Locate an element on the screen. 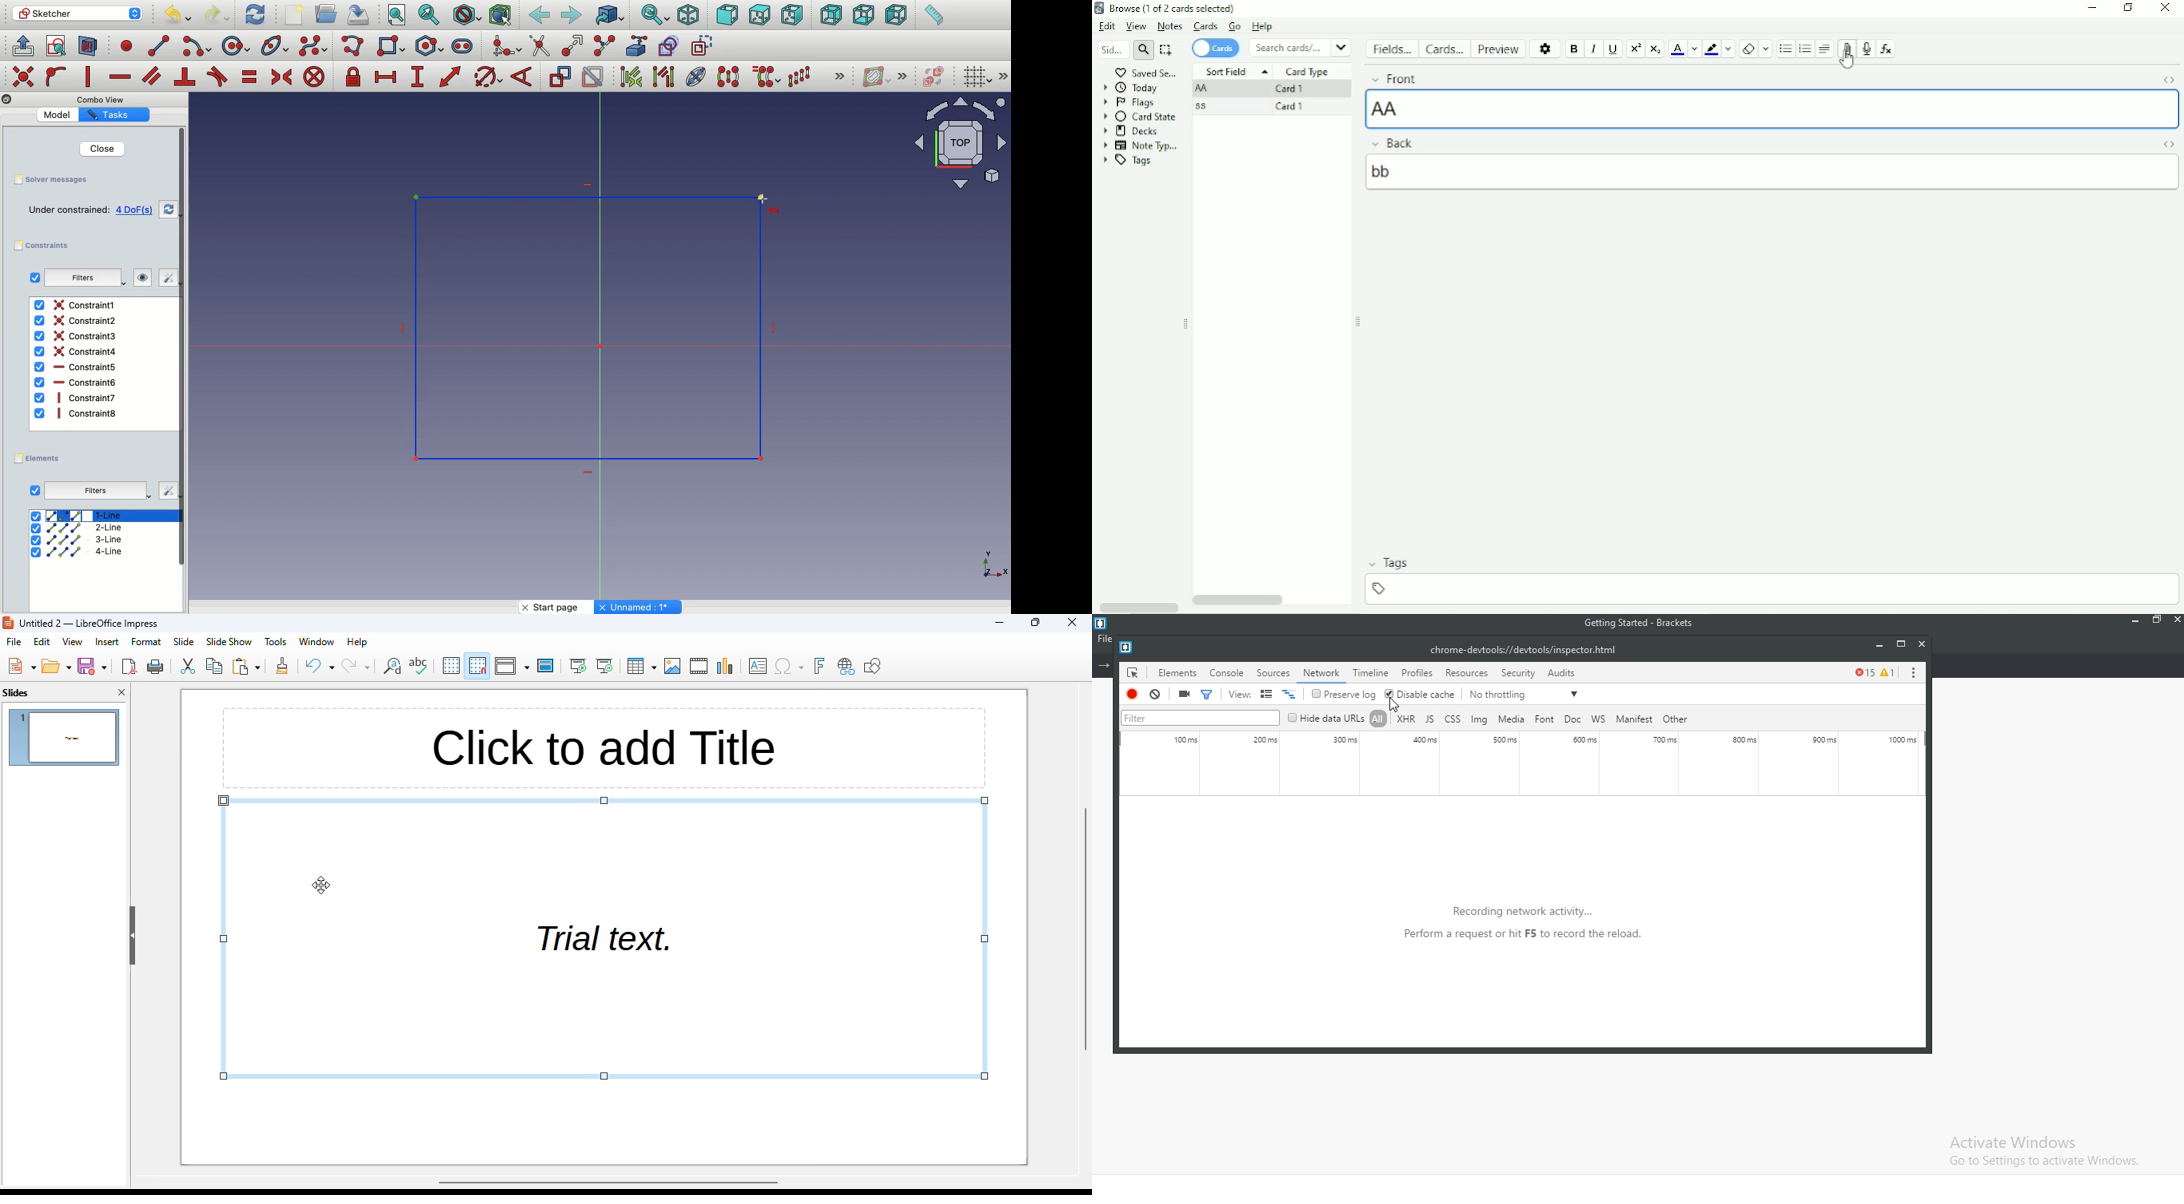  Polygon is located at coordinates (432, 46).